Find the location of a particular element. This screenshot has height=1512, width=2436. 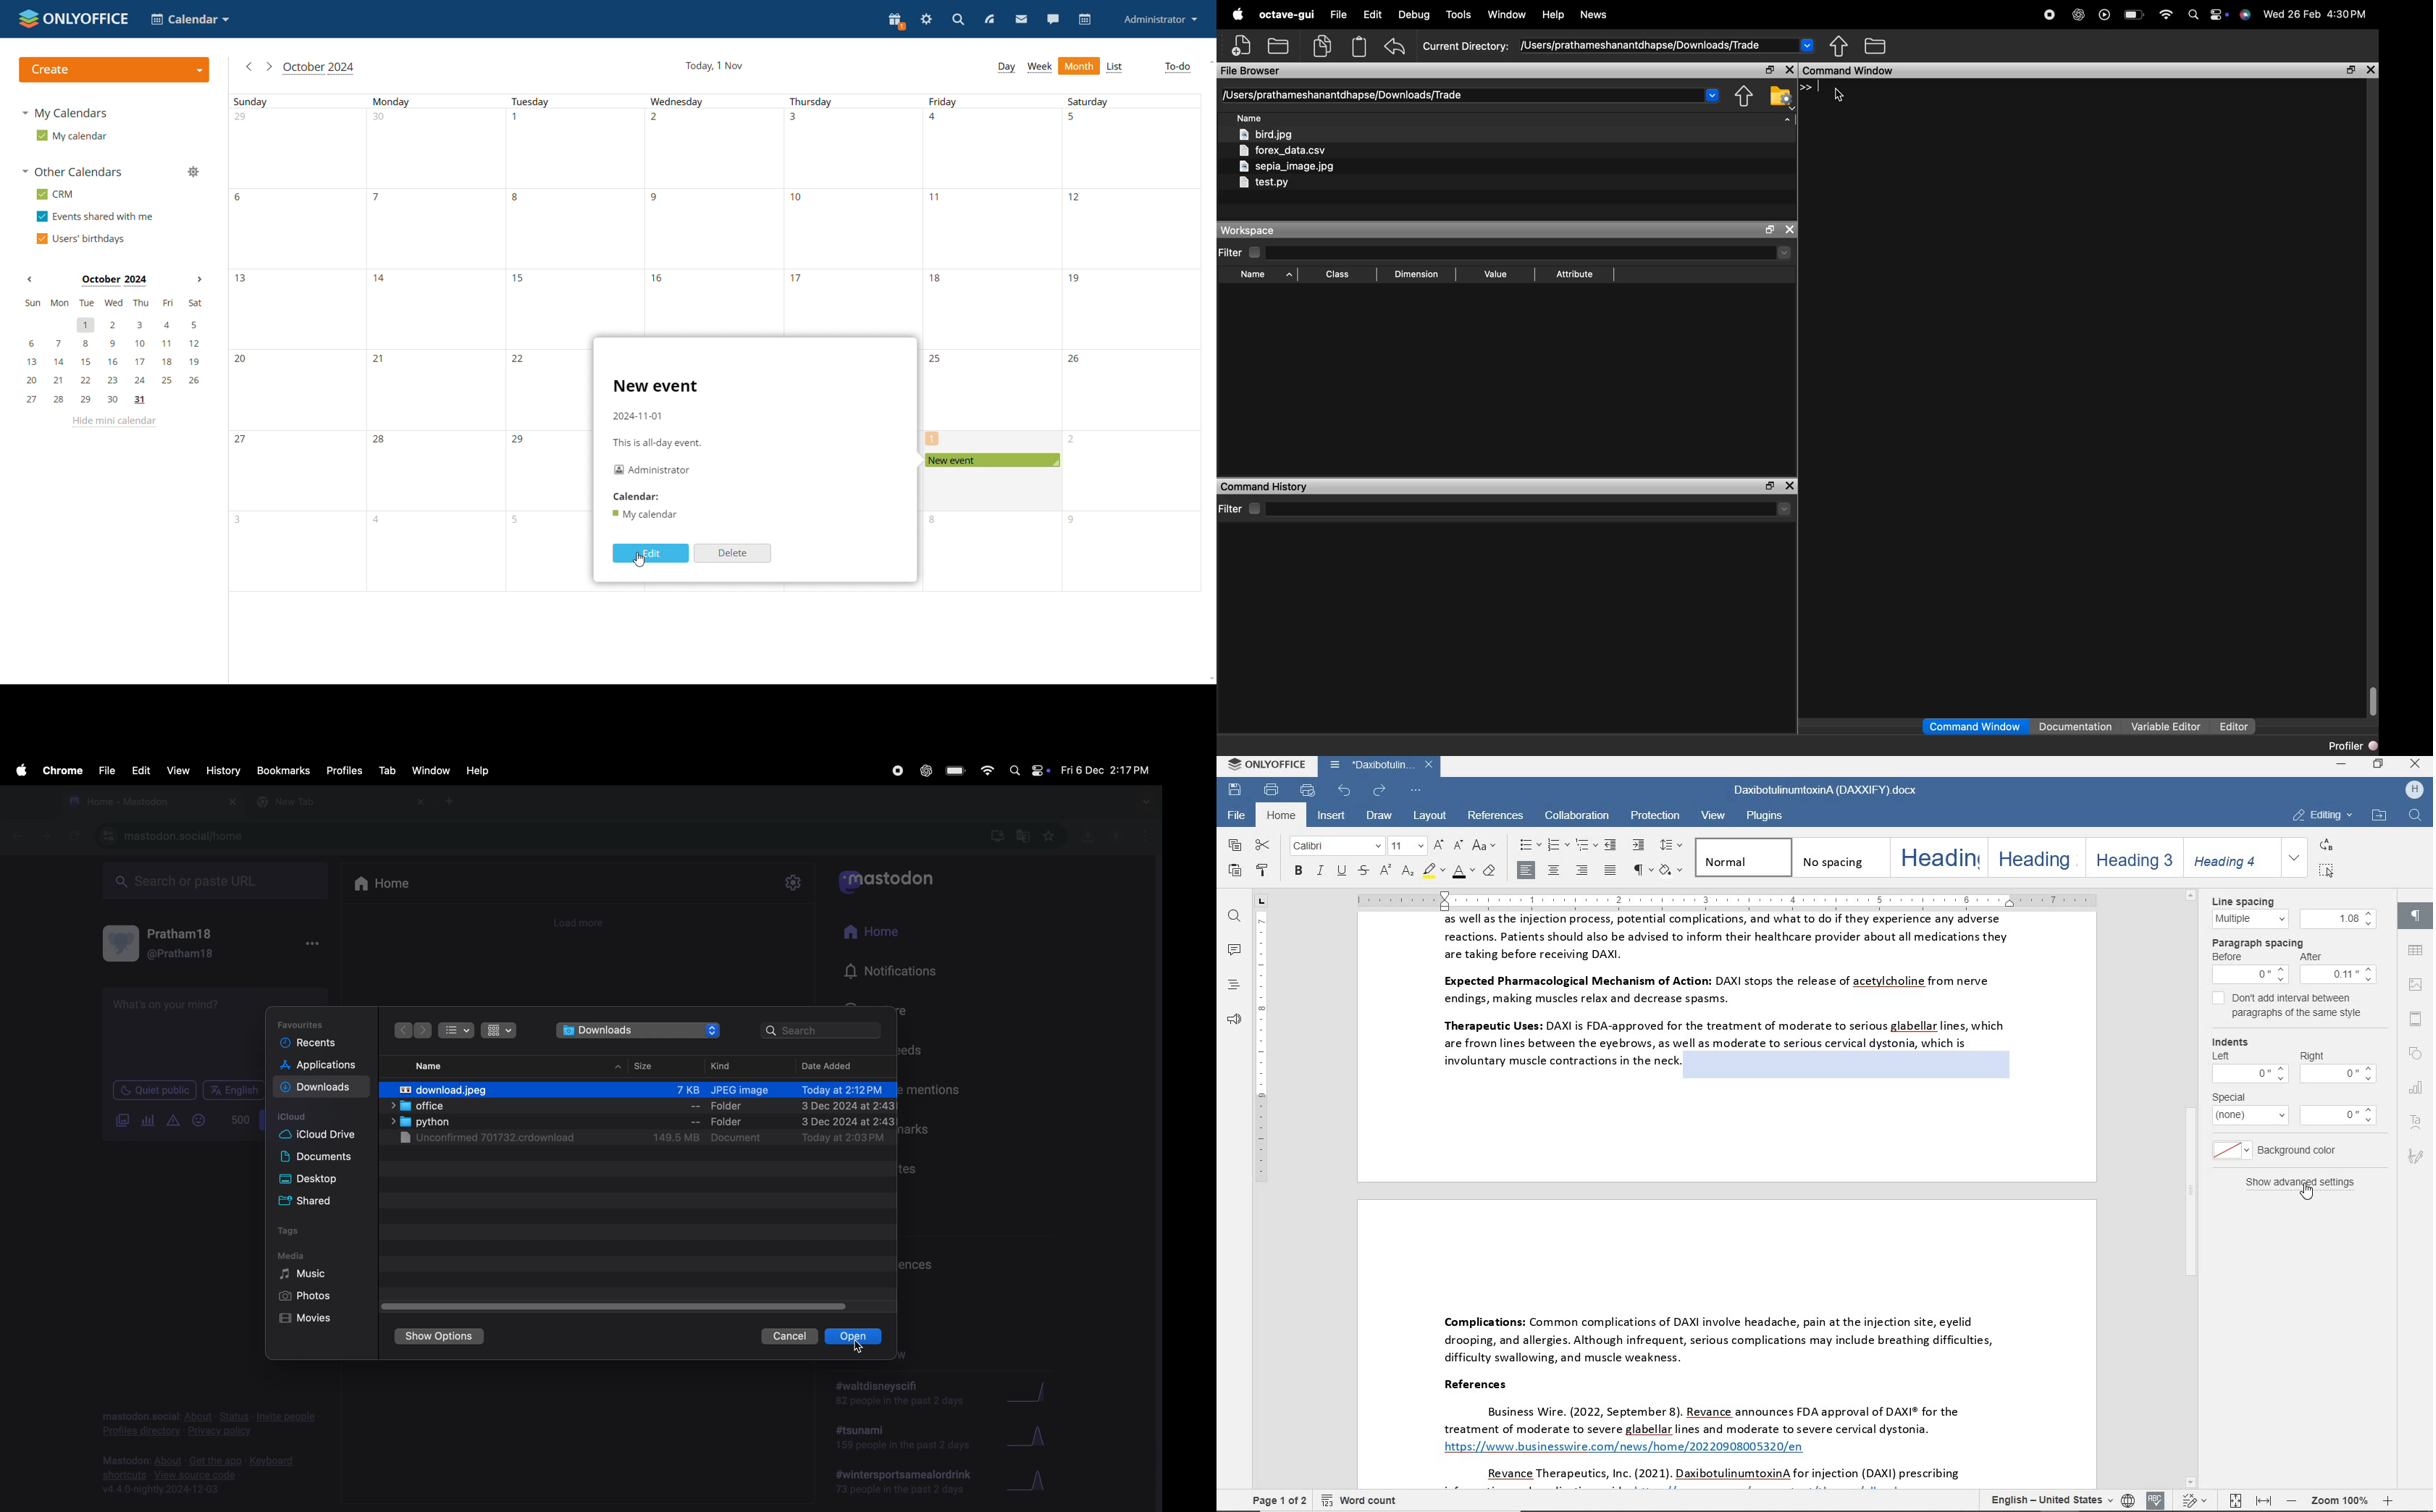

draw is located at coordinates (1381, 818).